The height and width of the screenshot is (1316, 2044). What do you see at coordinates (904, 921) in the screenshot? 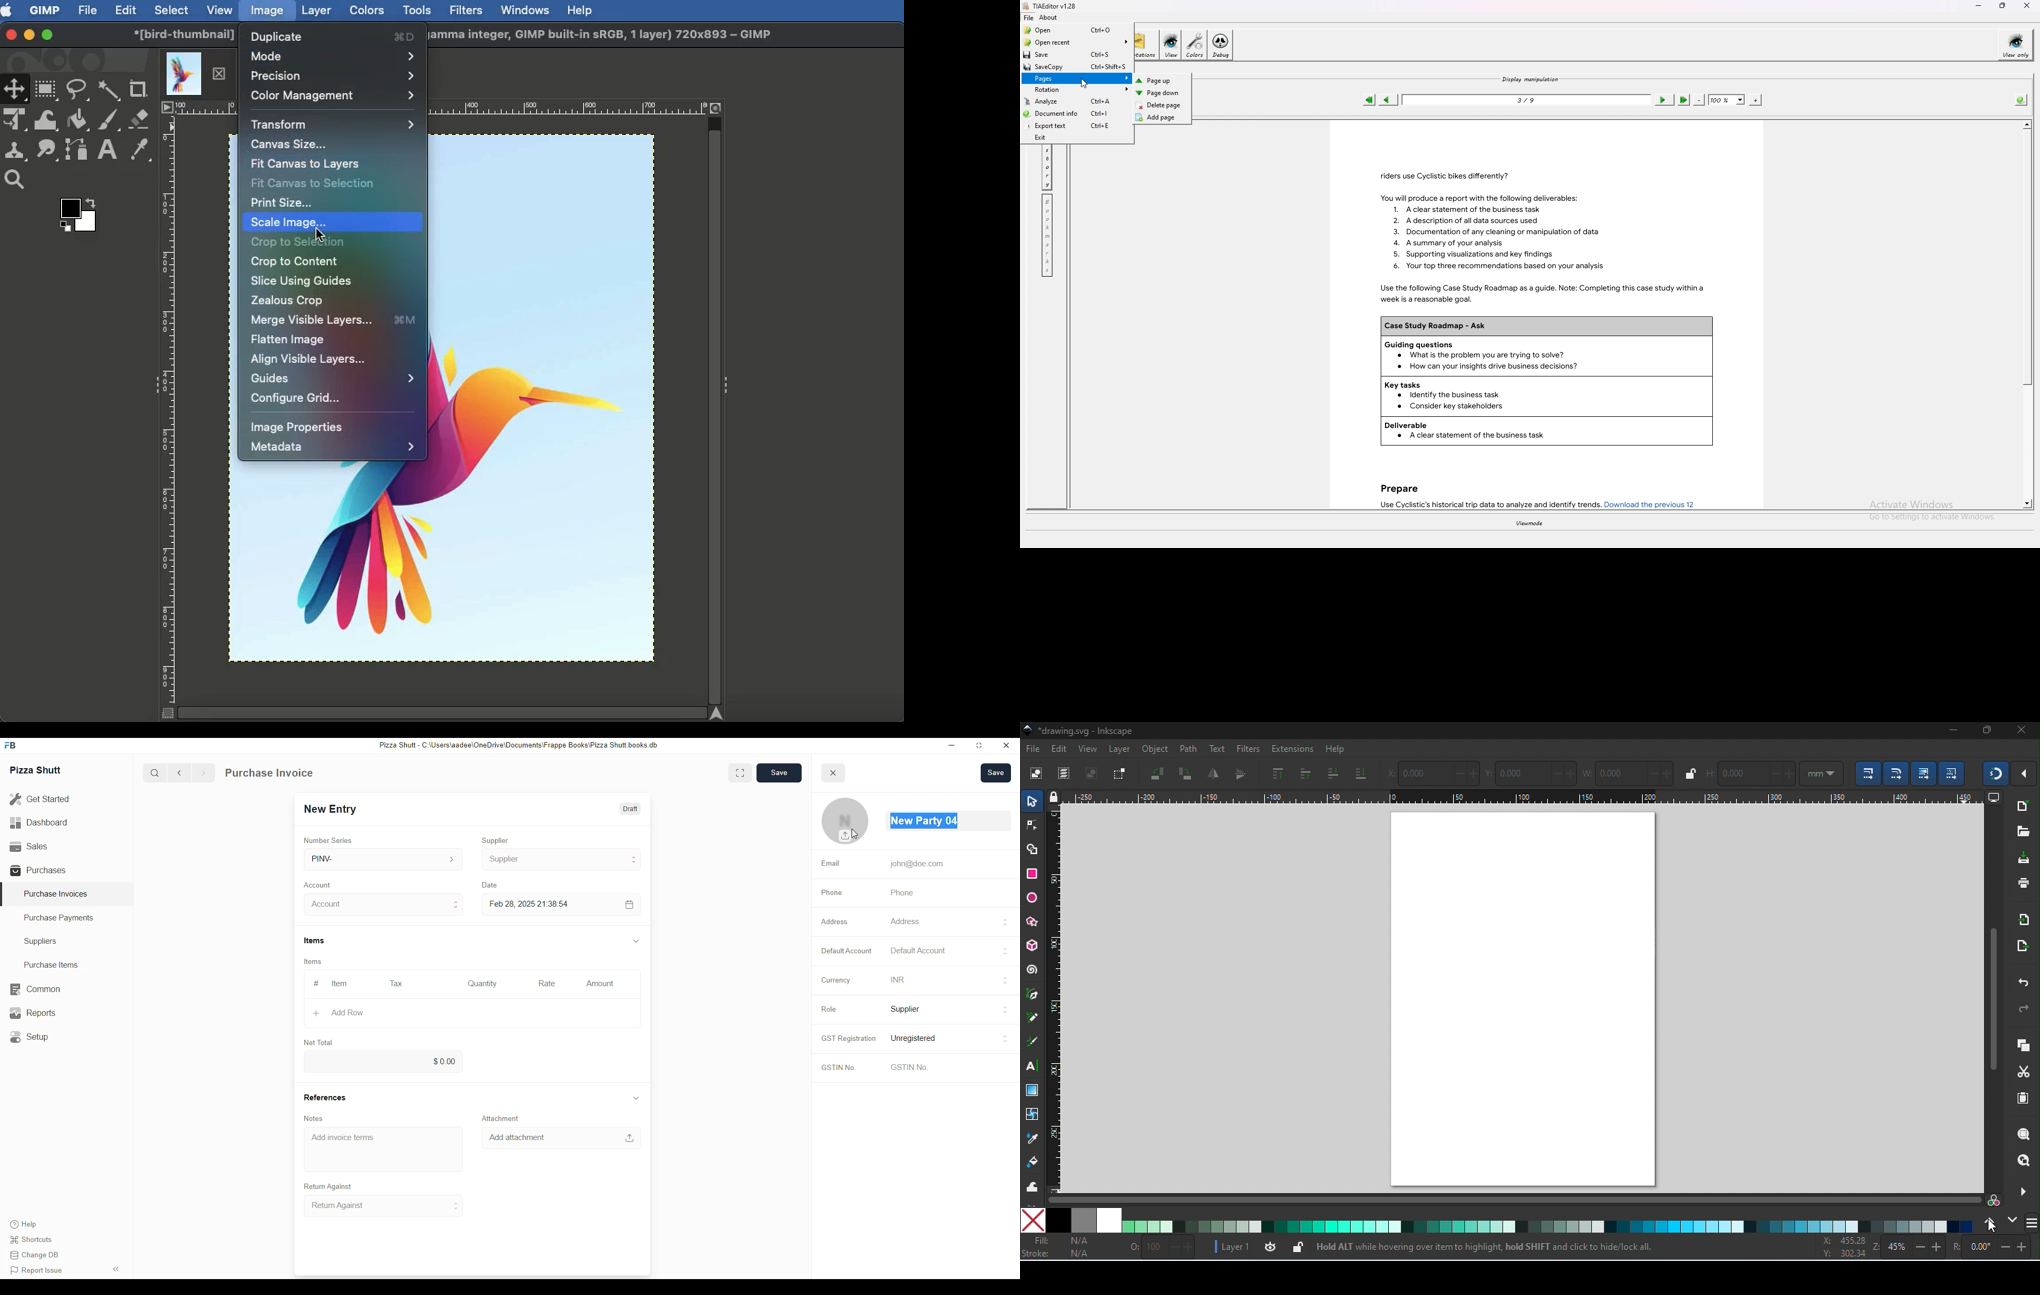
I see `Address` at bounding box center [904, 921].